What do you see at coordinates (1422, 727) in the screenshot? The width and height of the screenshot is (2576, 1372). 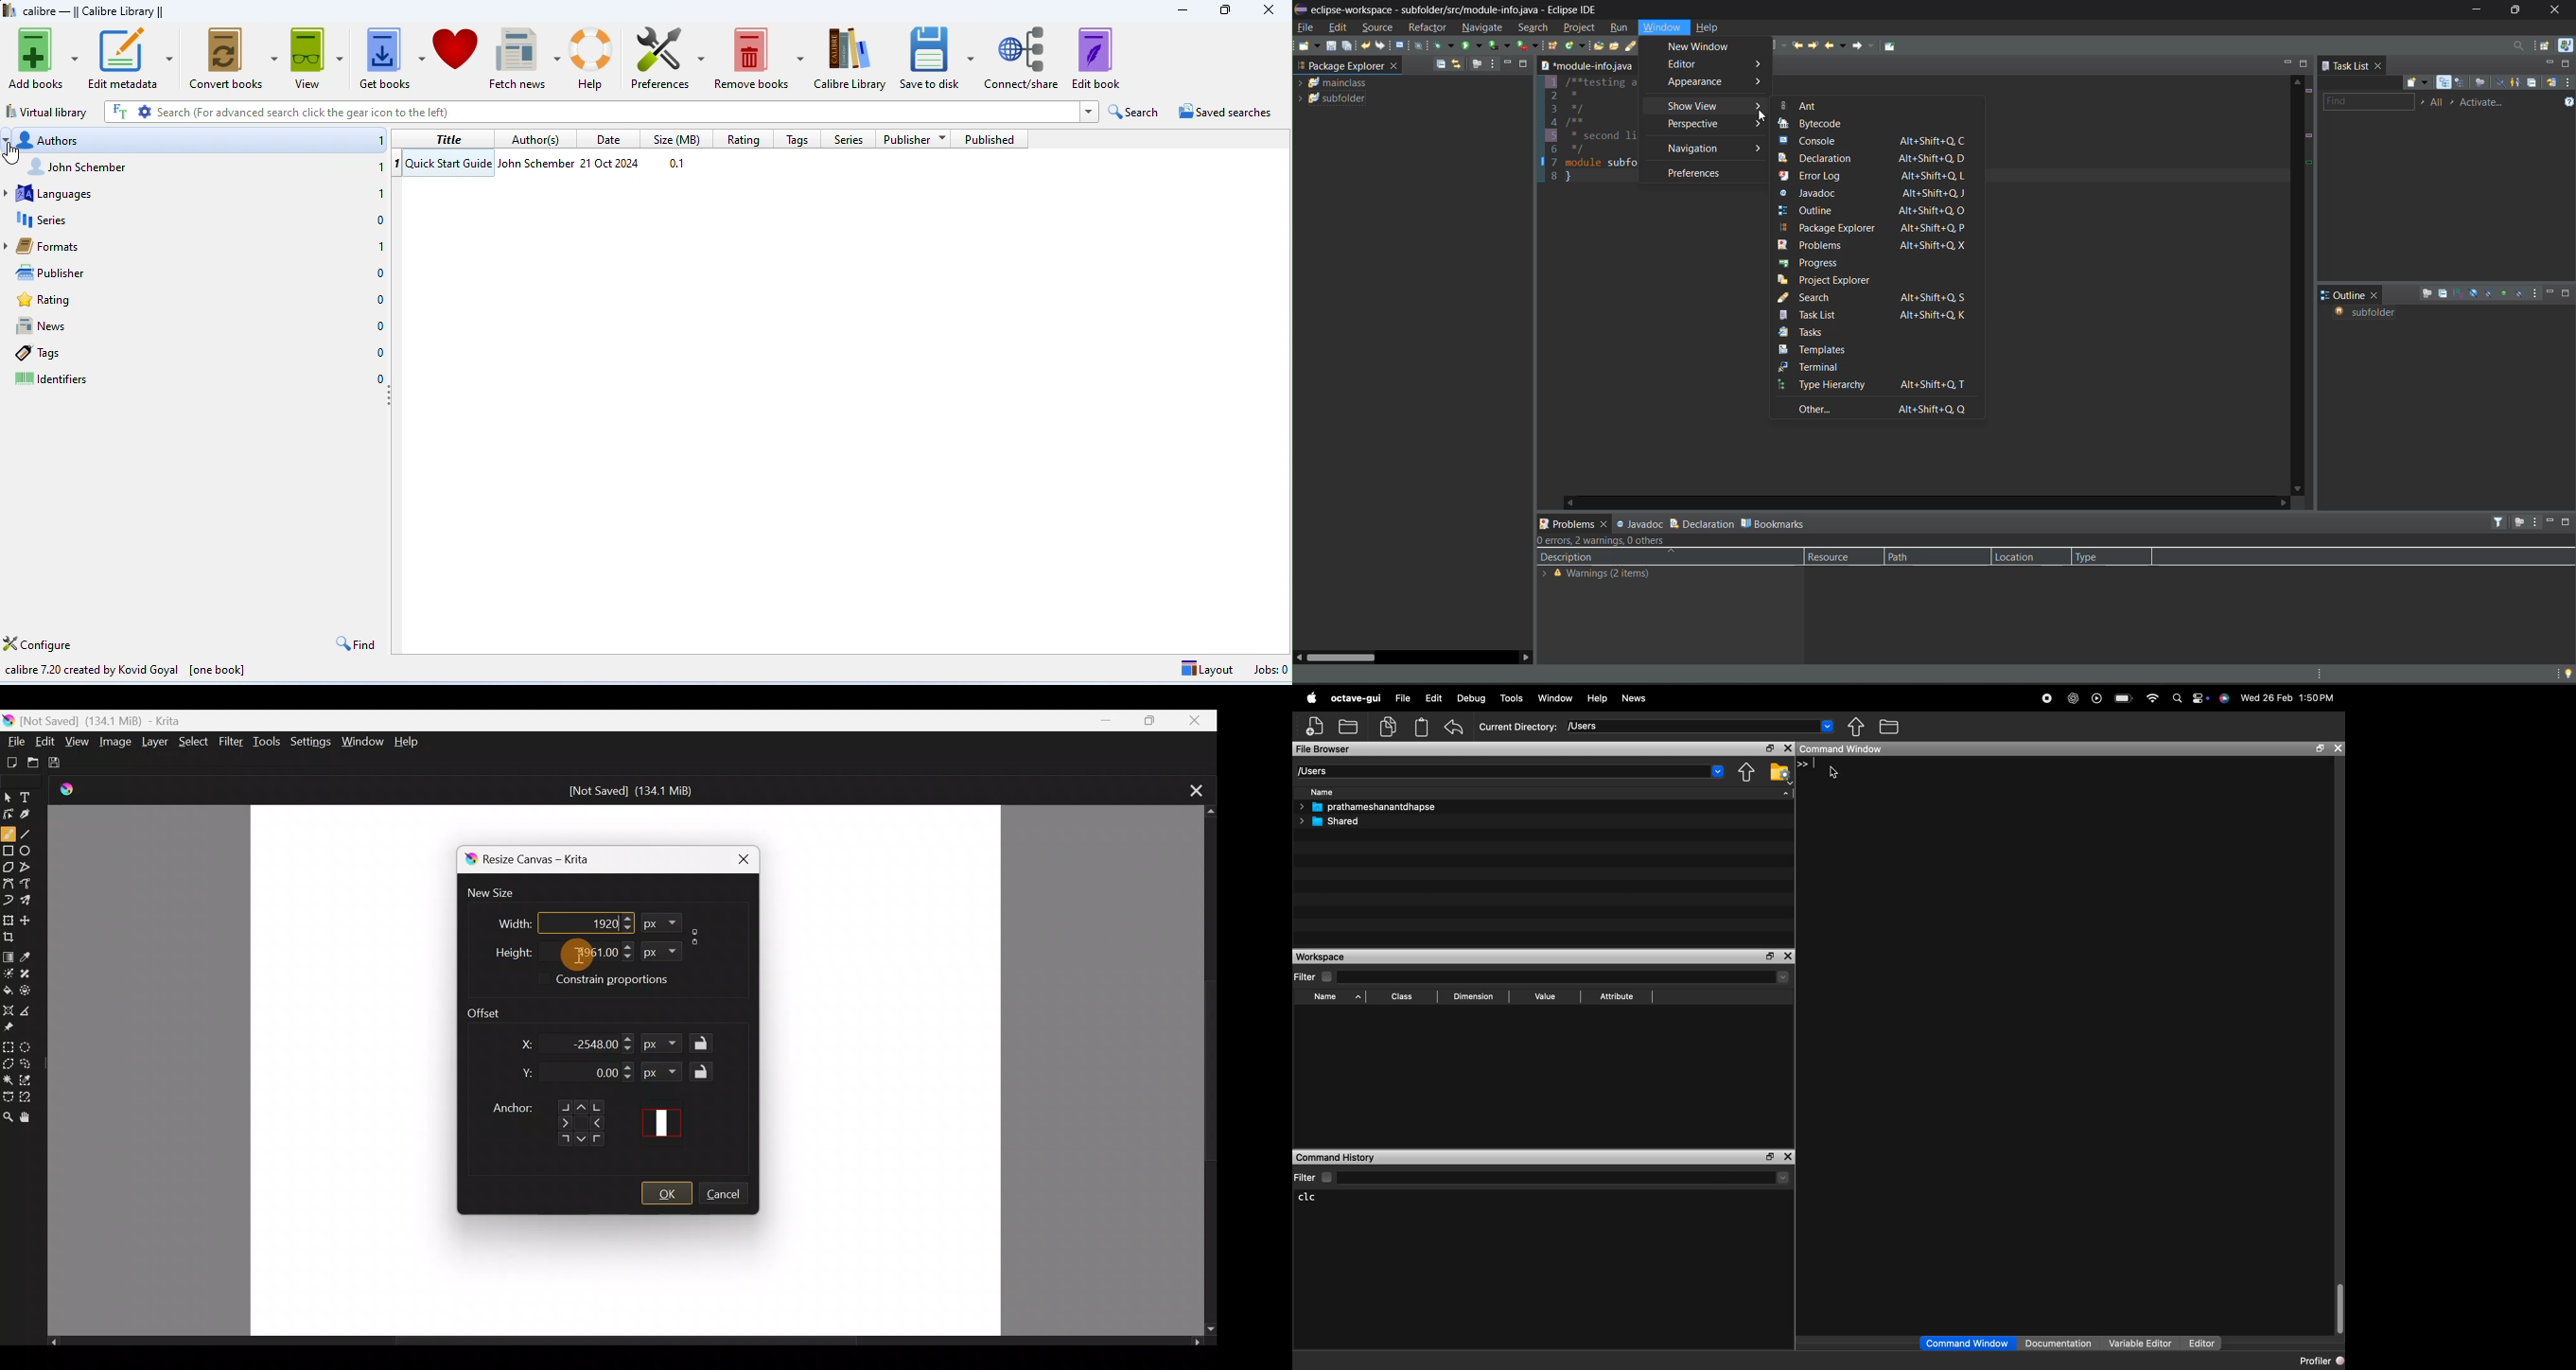 I see `paste` at bounding box center [1422, 727].